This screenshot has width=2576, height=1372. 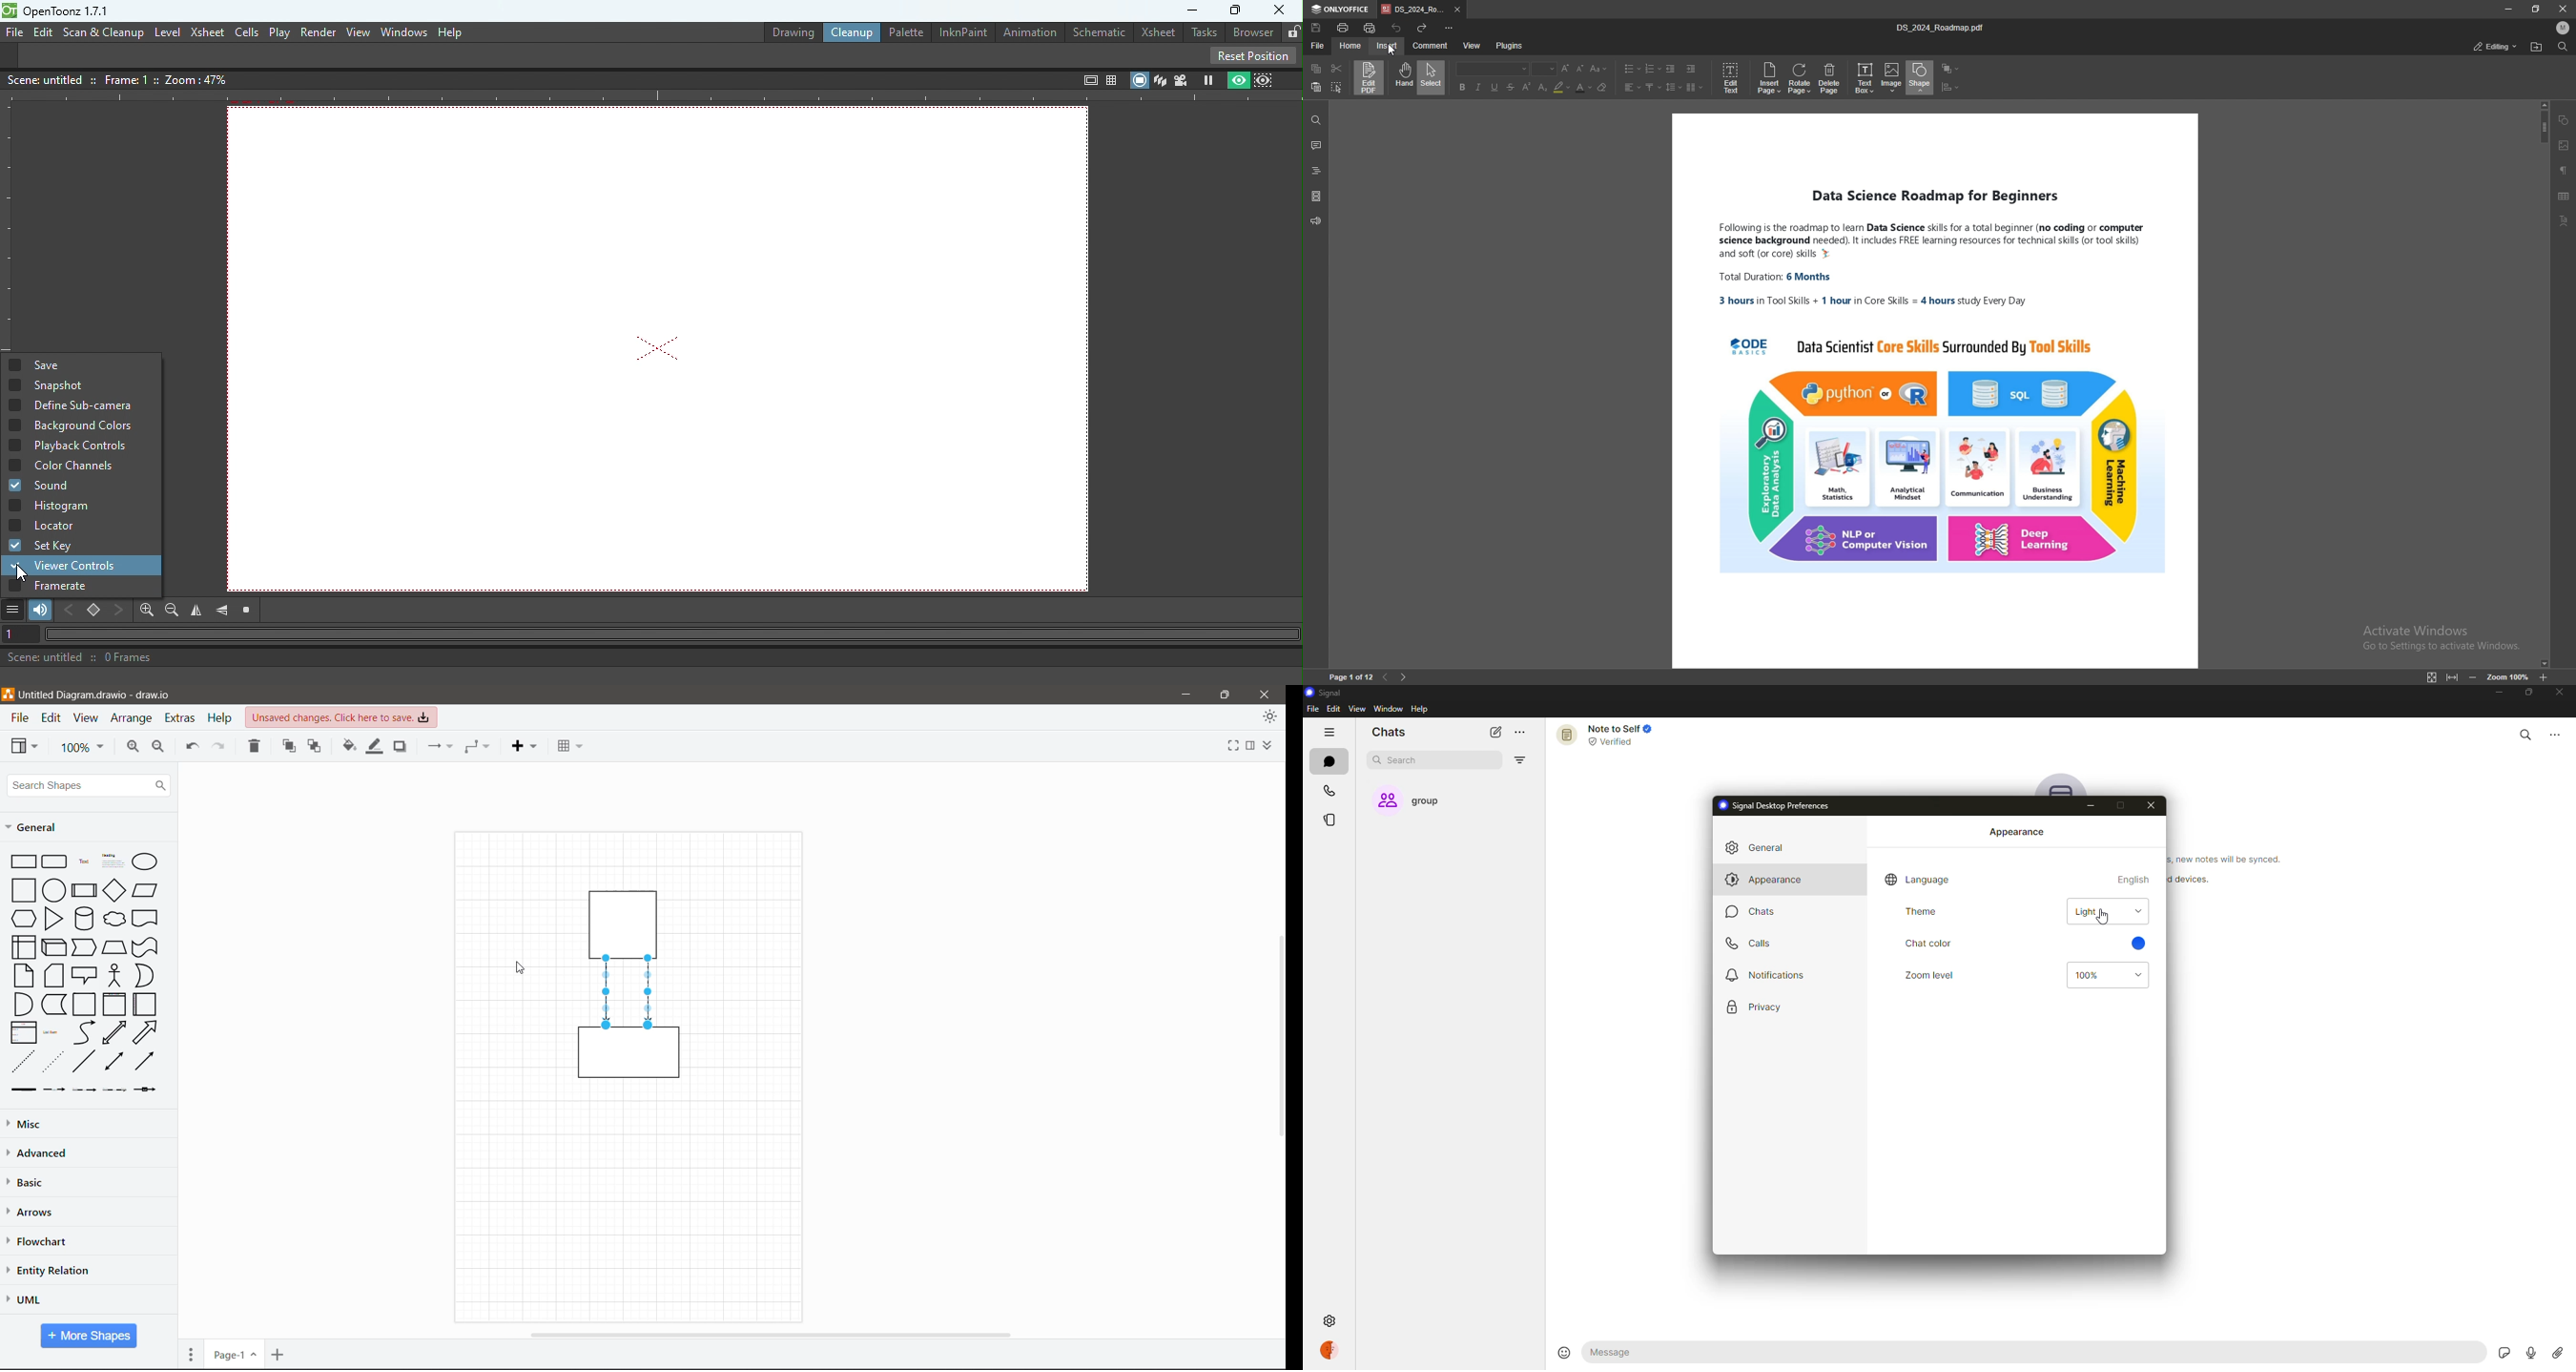 What do you see at coordinates (191, 1354) in the screenshot?
I see `Pages` at bounding box center [191, 1354].